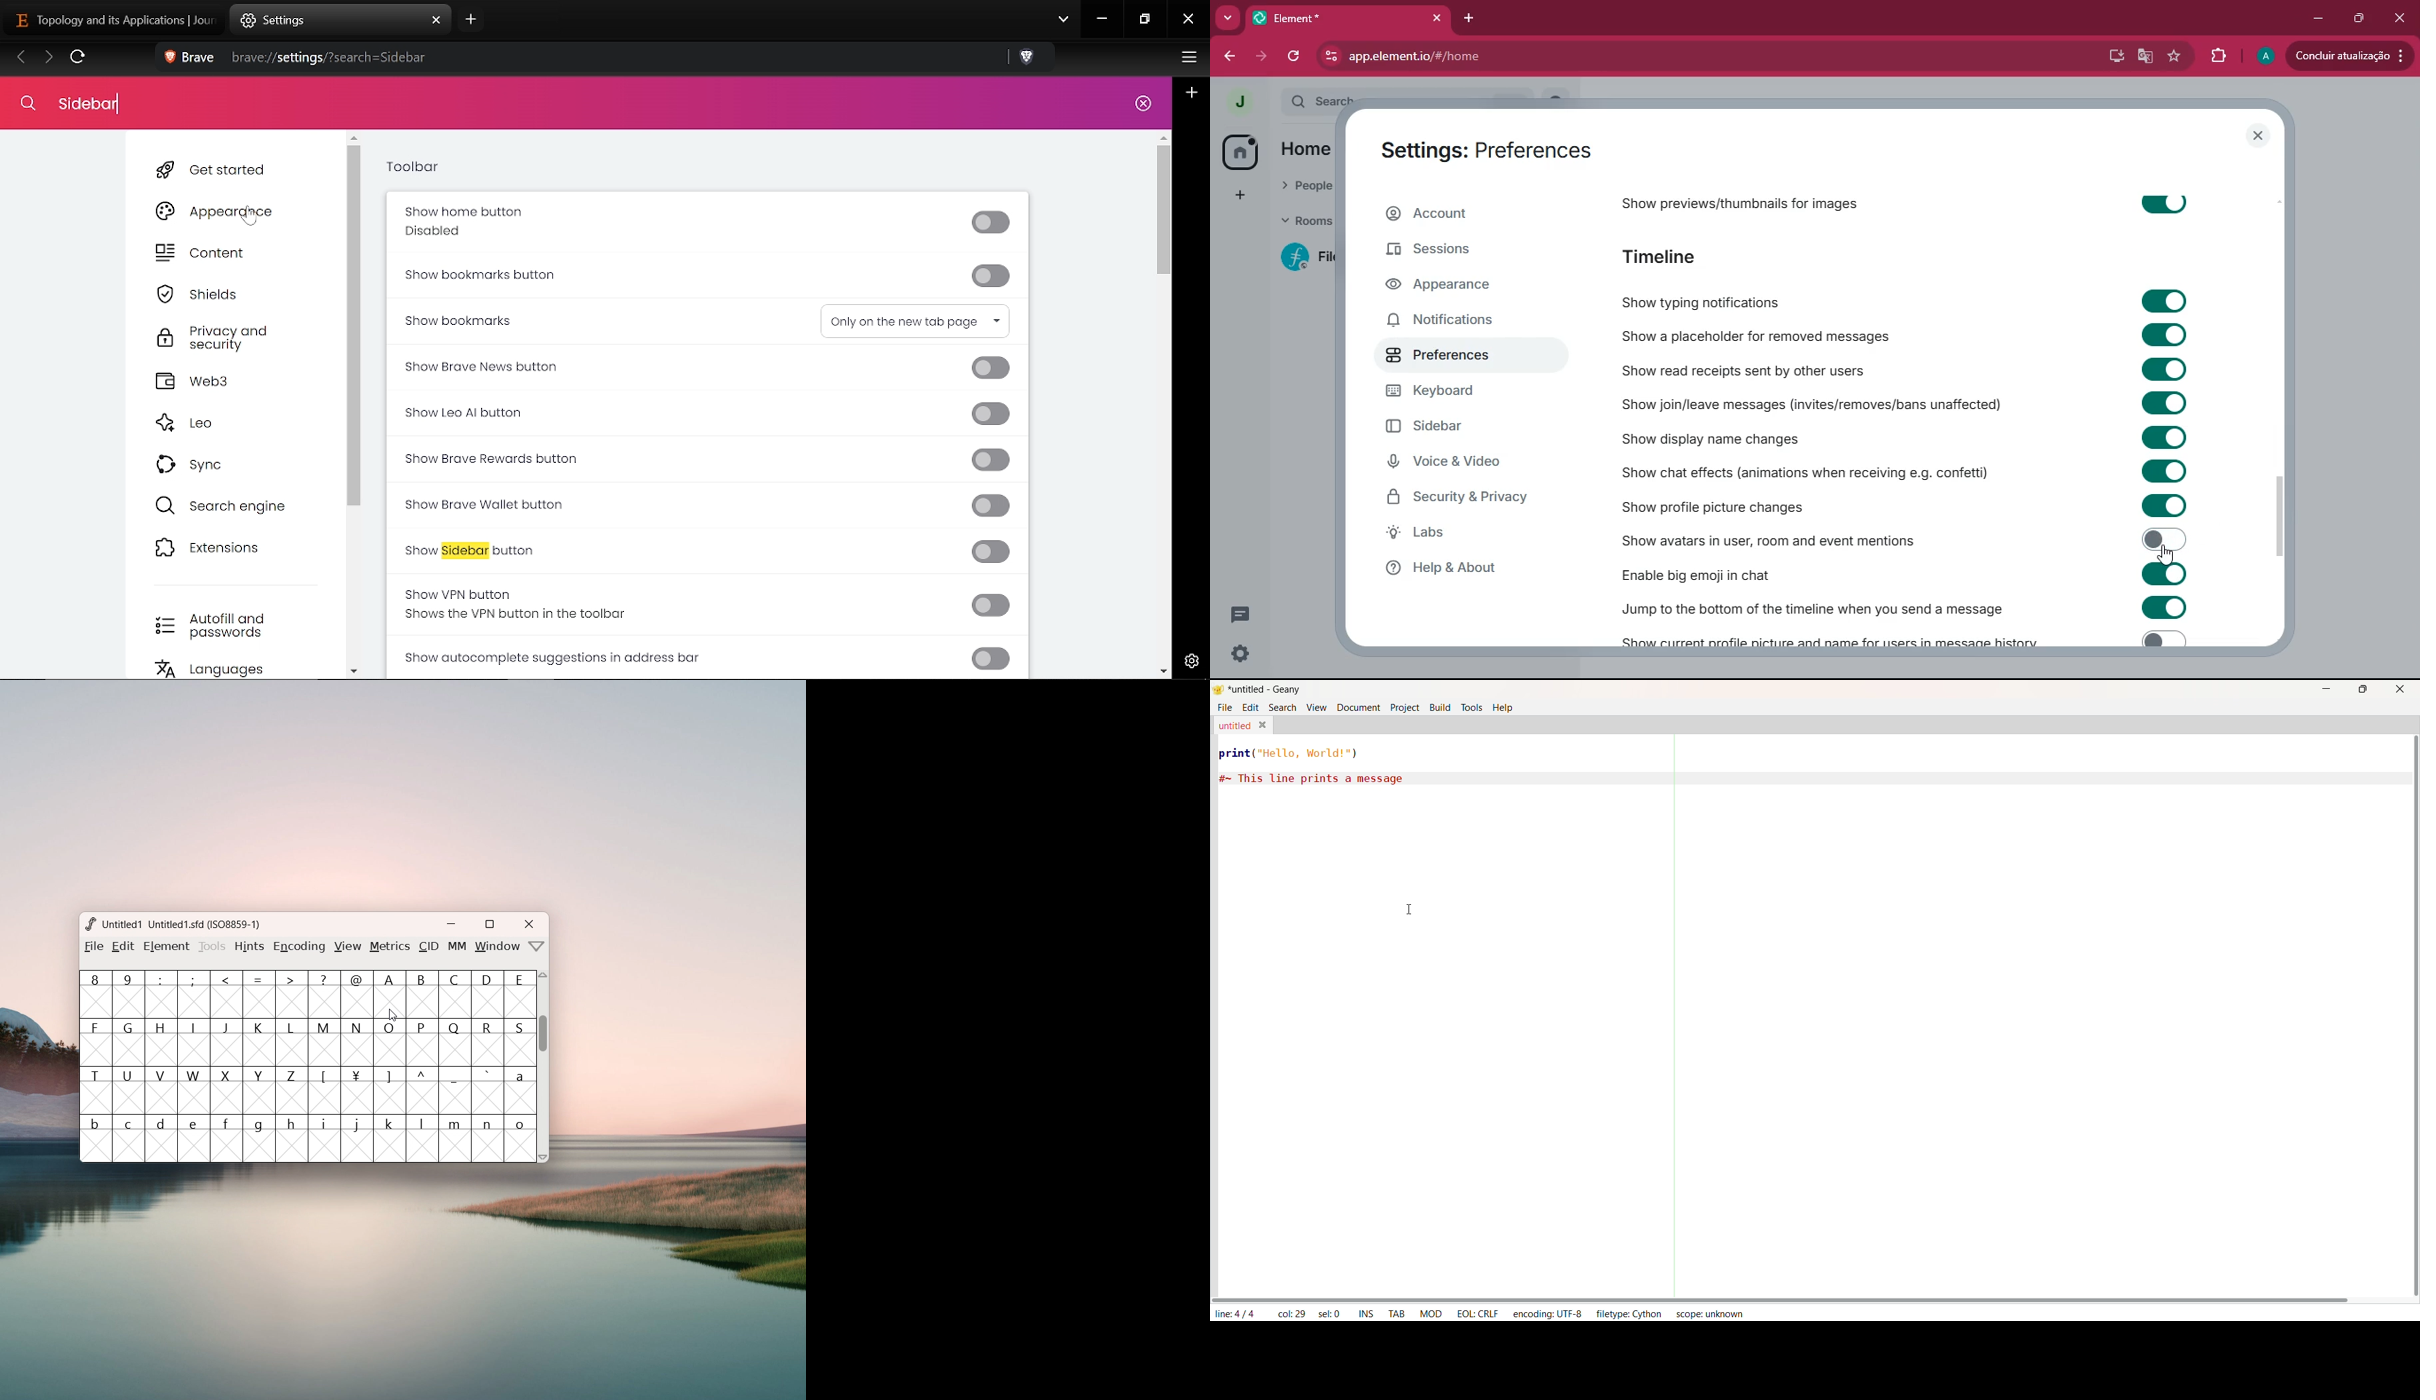  I want to click on f, so click(227, 1138).